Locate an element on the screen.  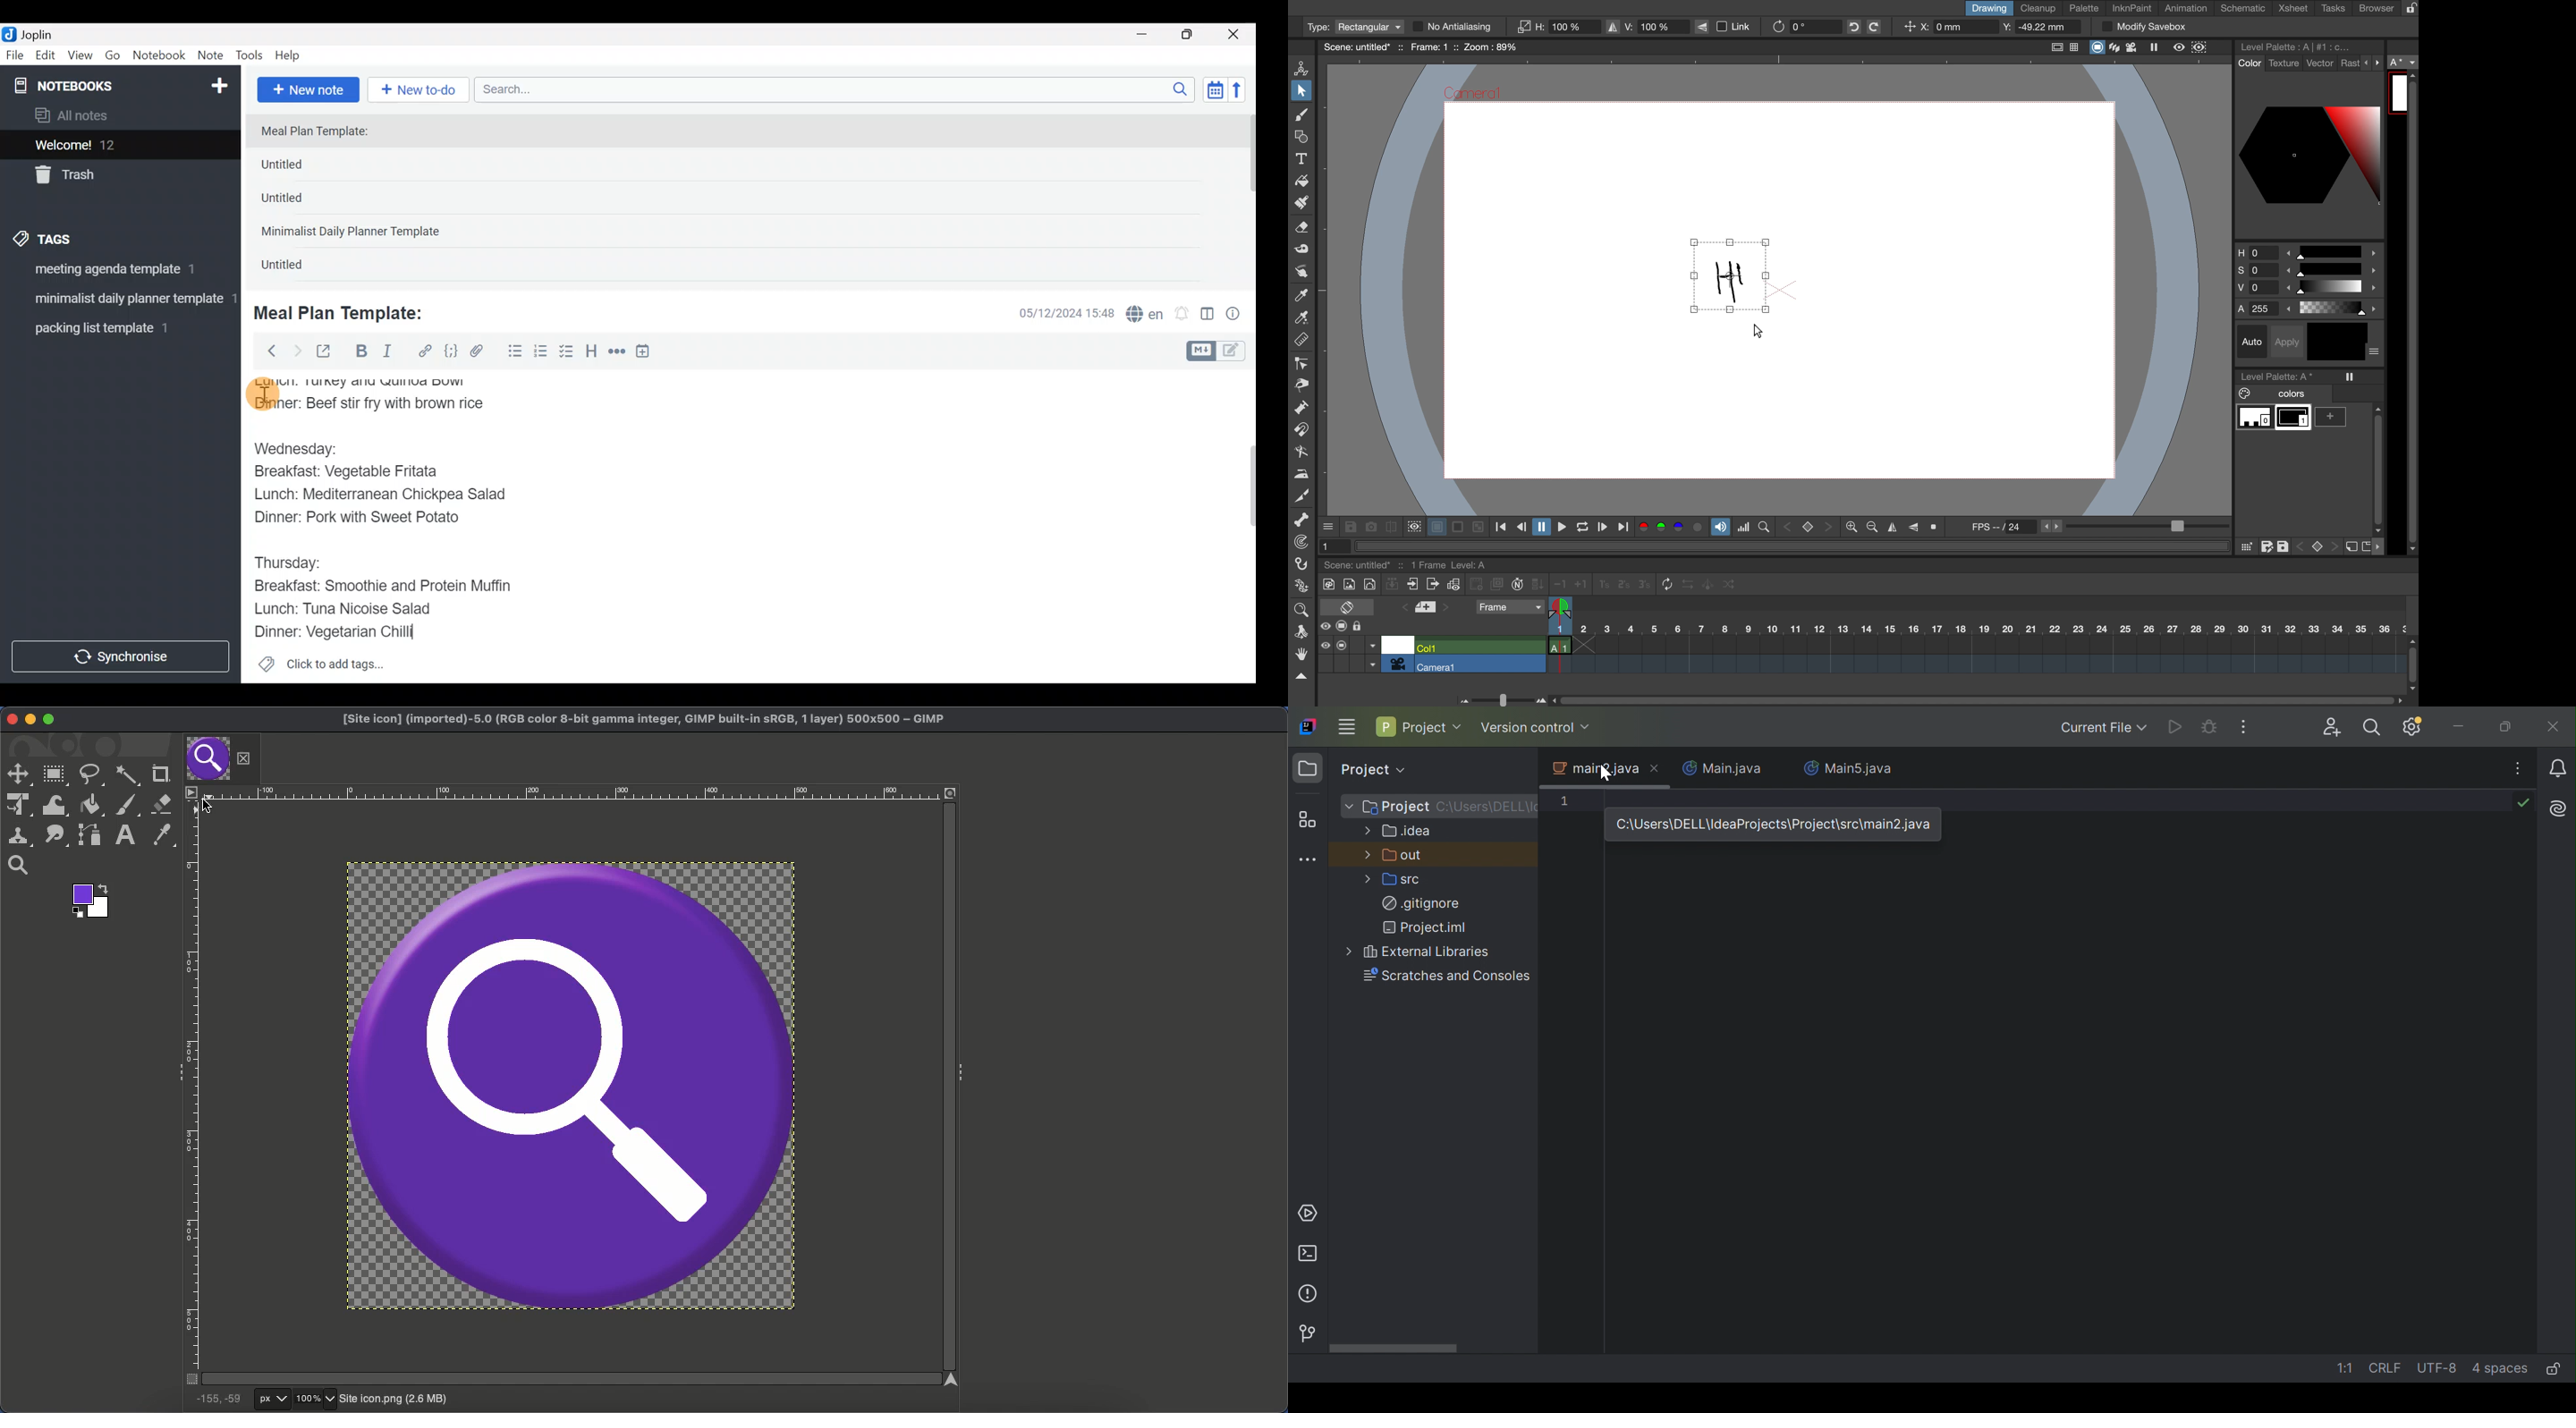
Color is located at coordinates (89, 901).